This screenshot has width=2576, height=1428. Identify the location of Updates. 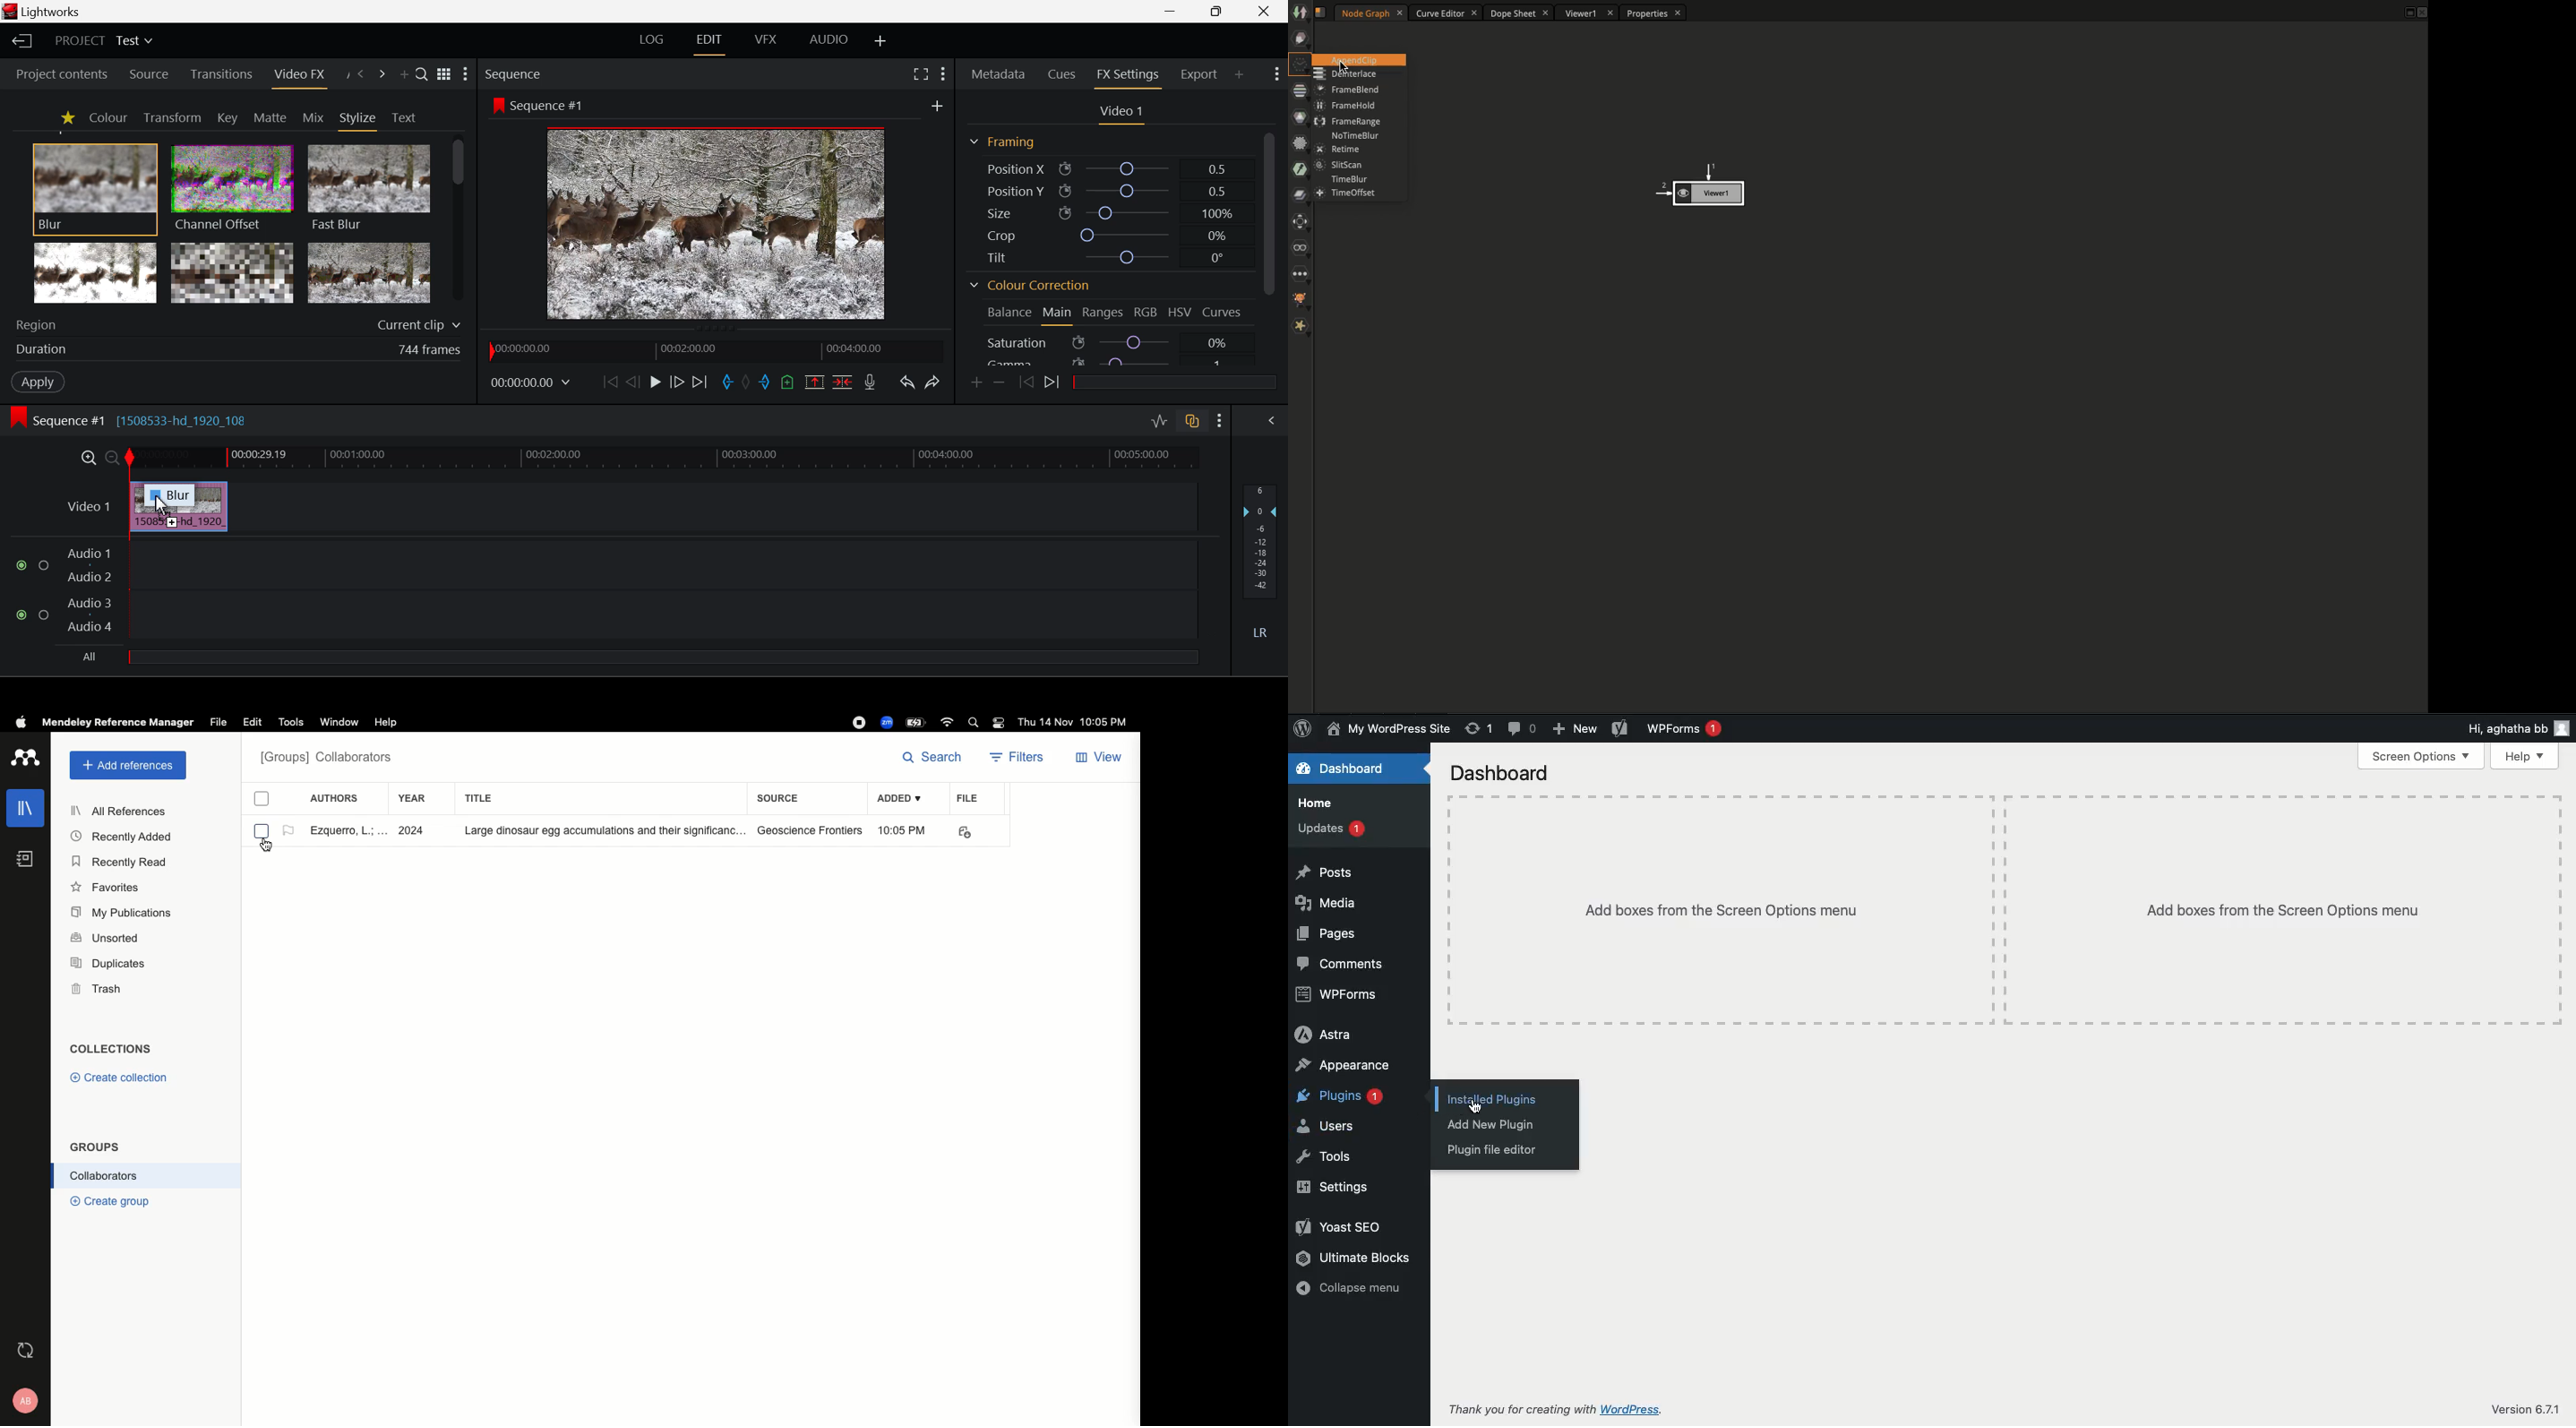
(1335, 829).